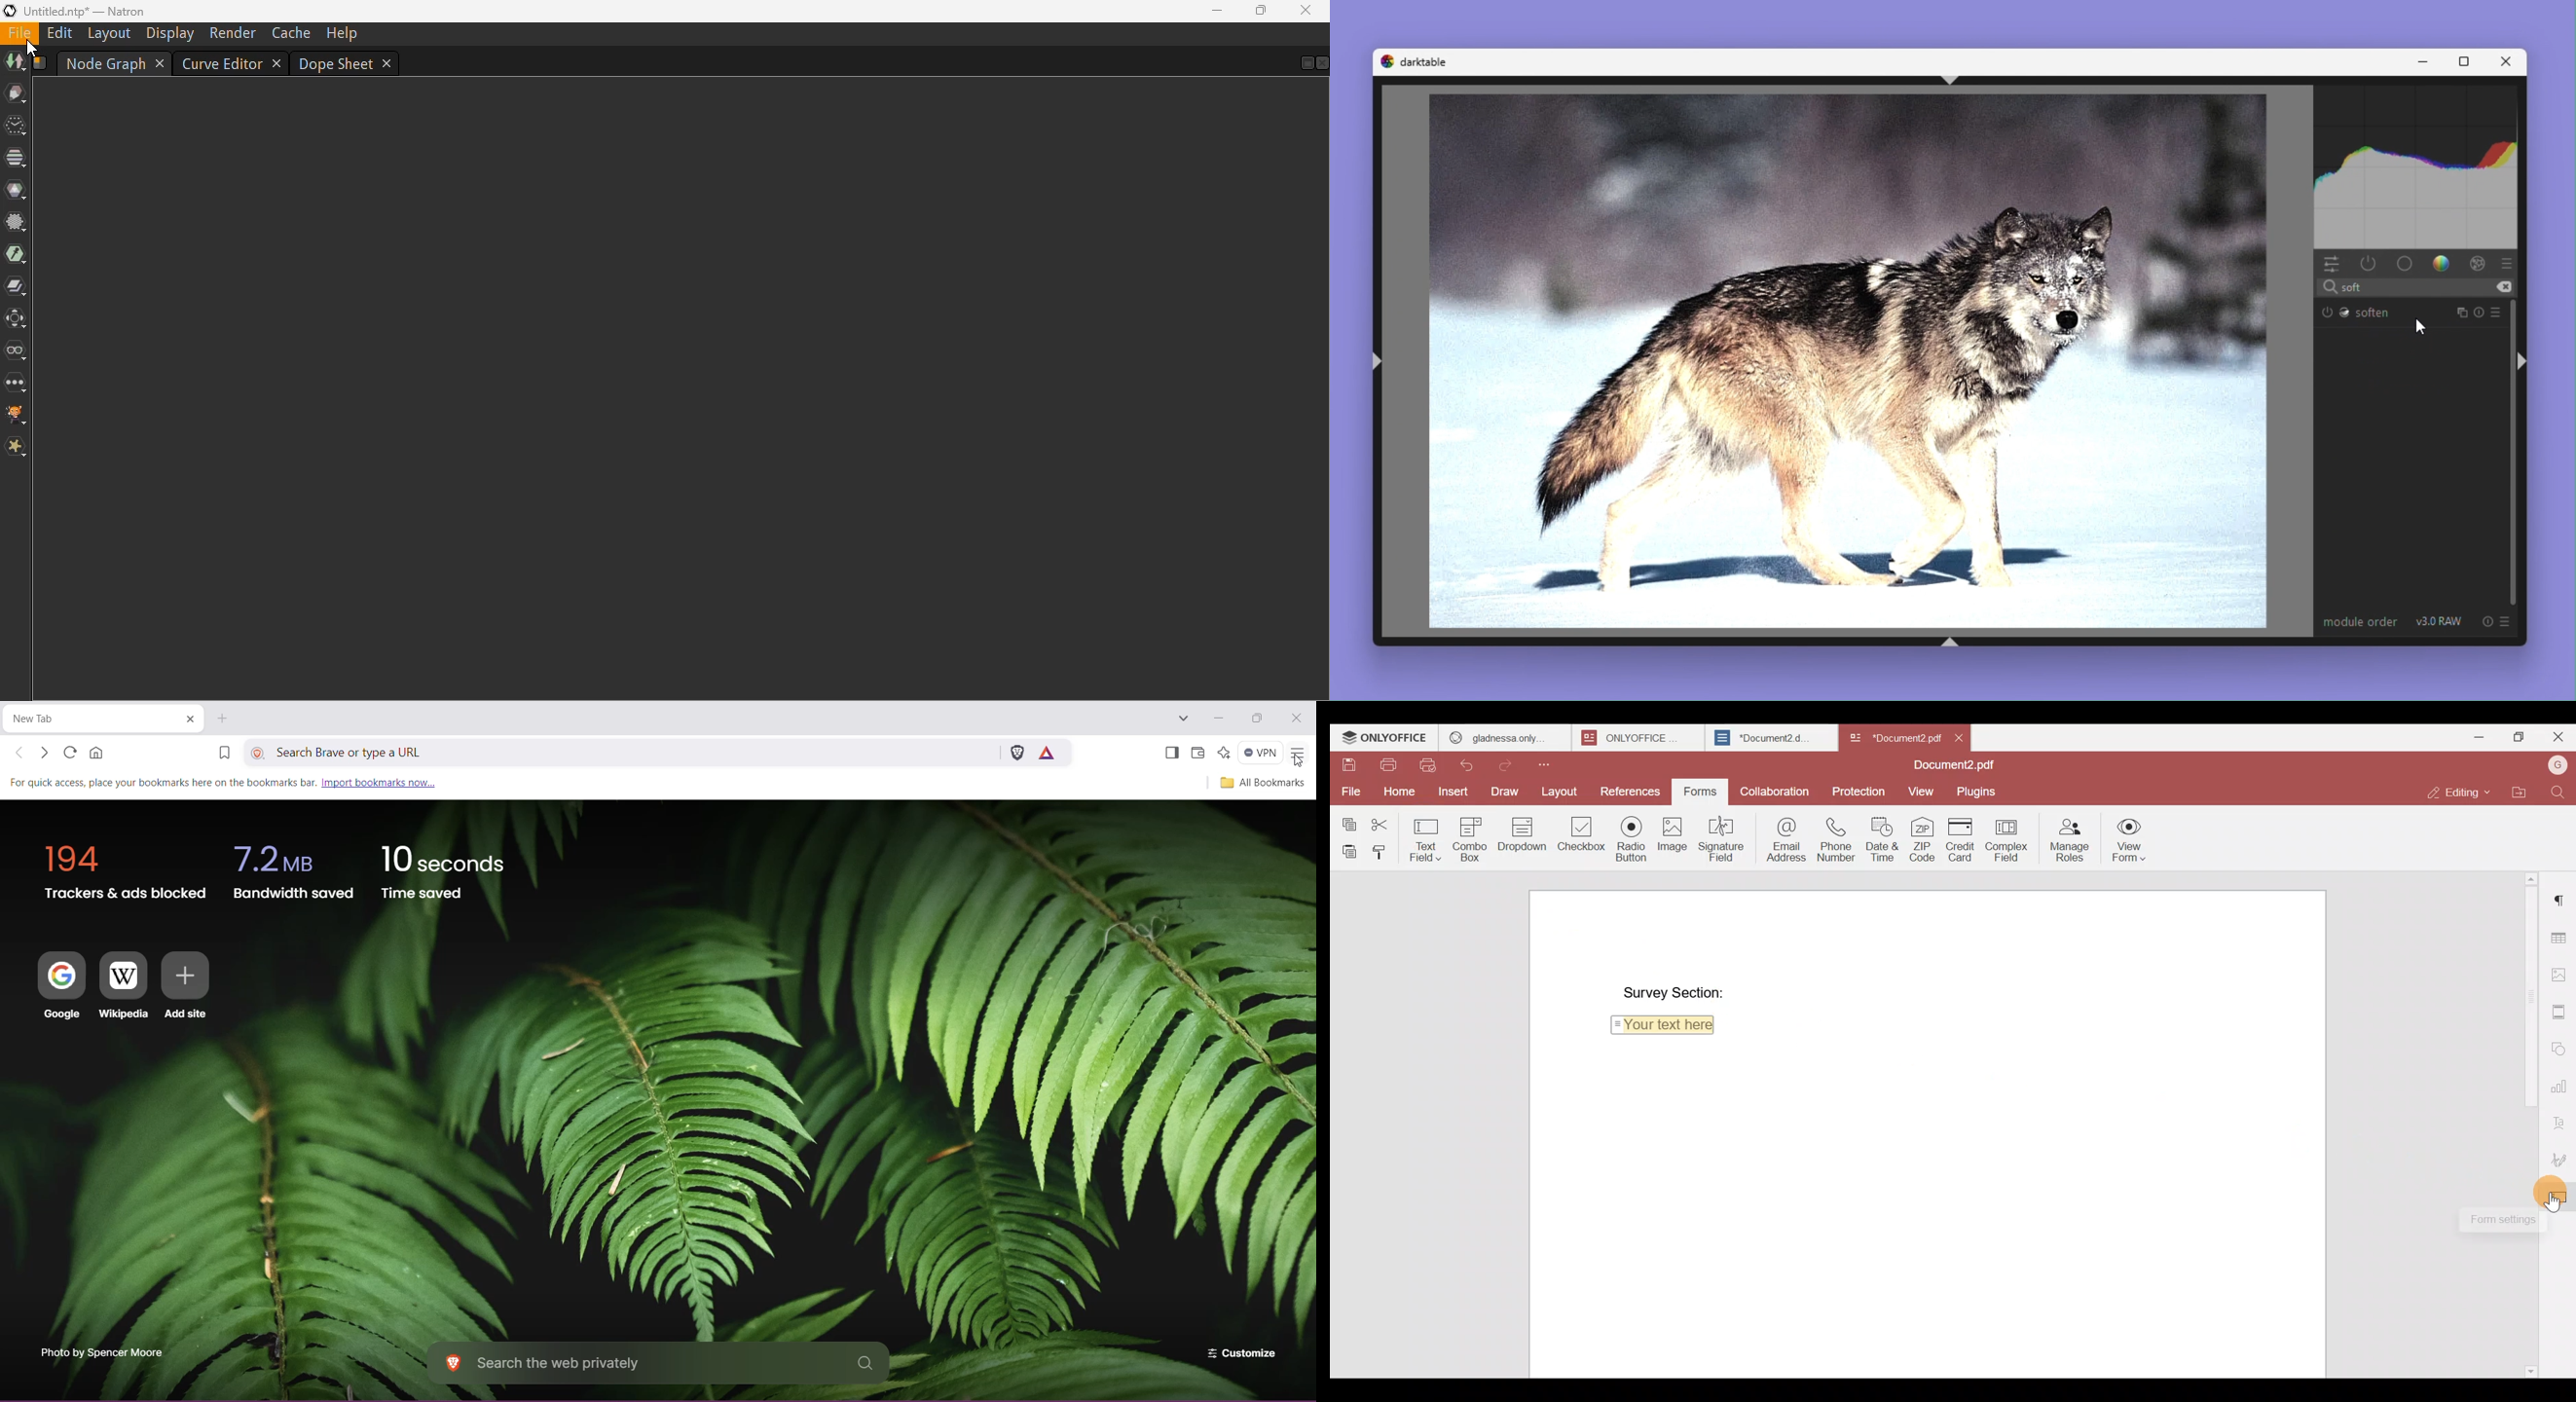 Image resolution: width=2576 pixels, height=1428 pixels. I want to click on Minimise, so click(2427, 62).